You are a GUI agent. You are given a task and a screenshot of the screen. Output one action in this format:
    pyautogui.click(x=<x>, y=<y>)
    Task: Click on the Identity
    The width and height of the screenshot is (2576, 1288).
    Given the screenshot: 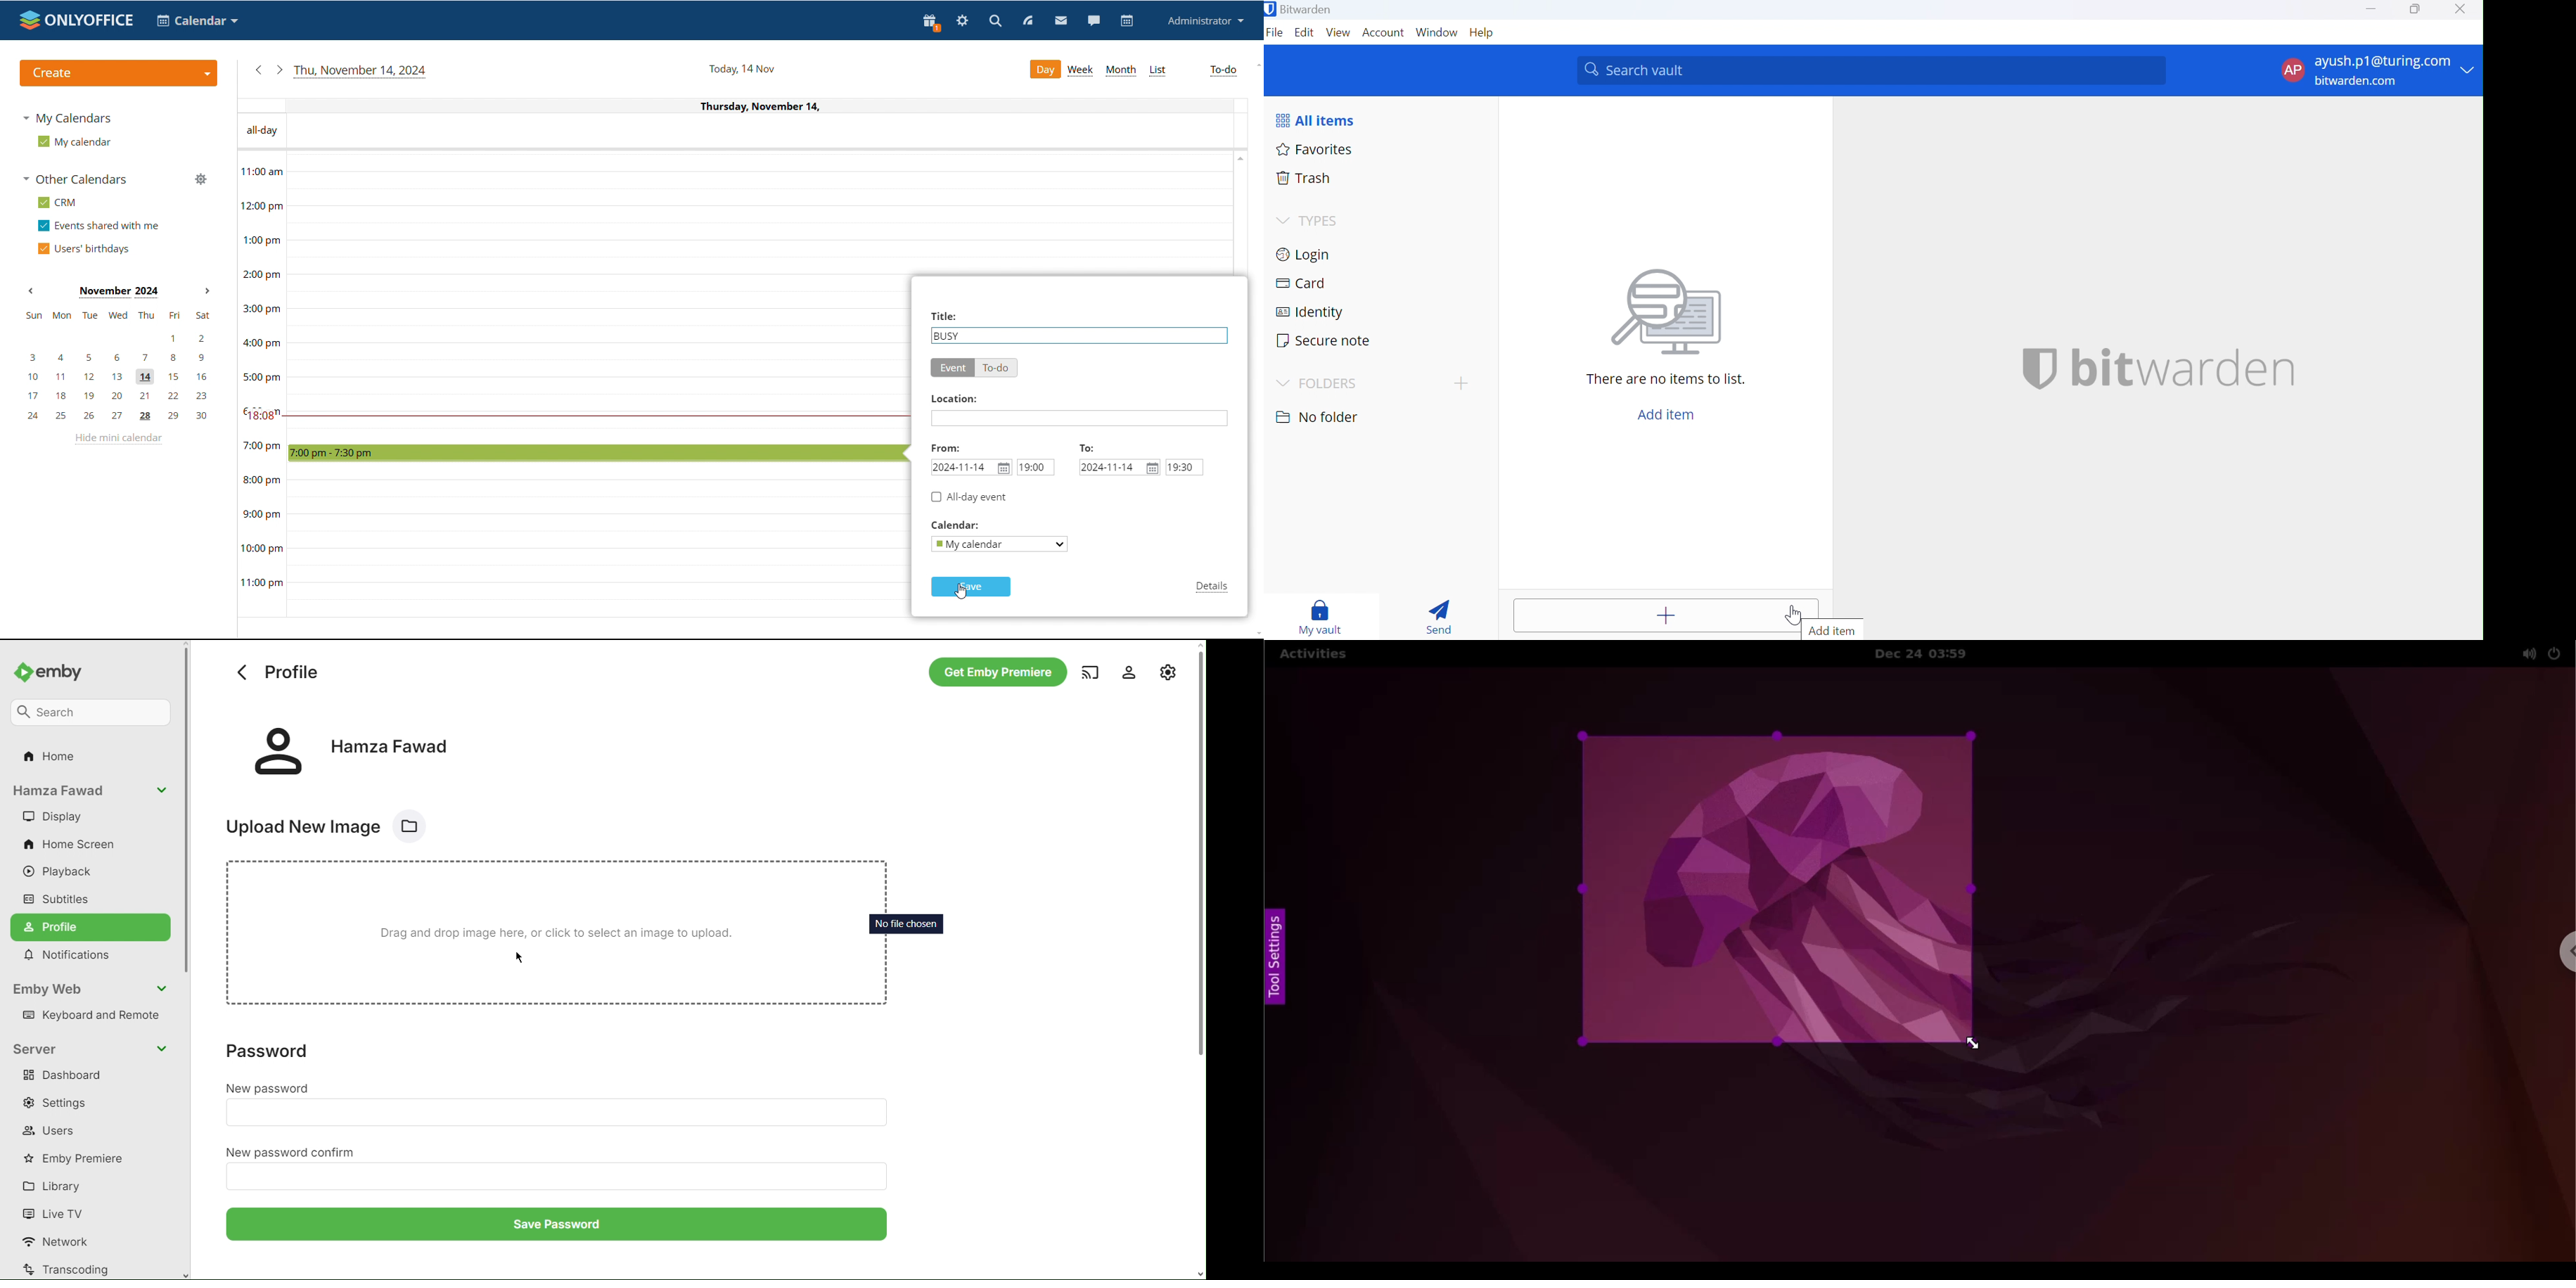 What is the action you would take?
    pyautogui.click(x=1312, y=310)
    